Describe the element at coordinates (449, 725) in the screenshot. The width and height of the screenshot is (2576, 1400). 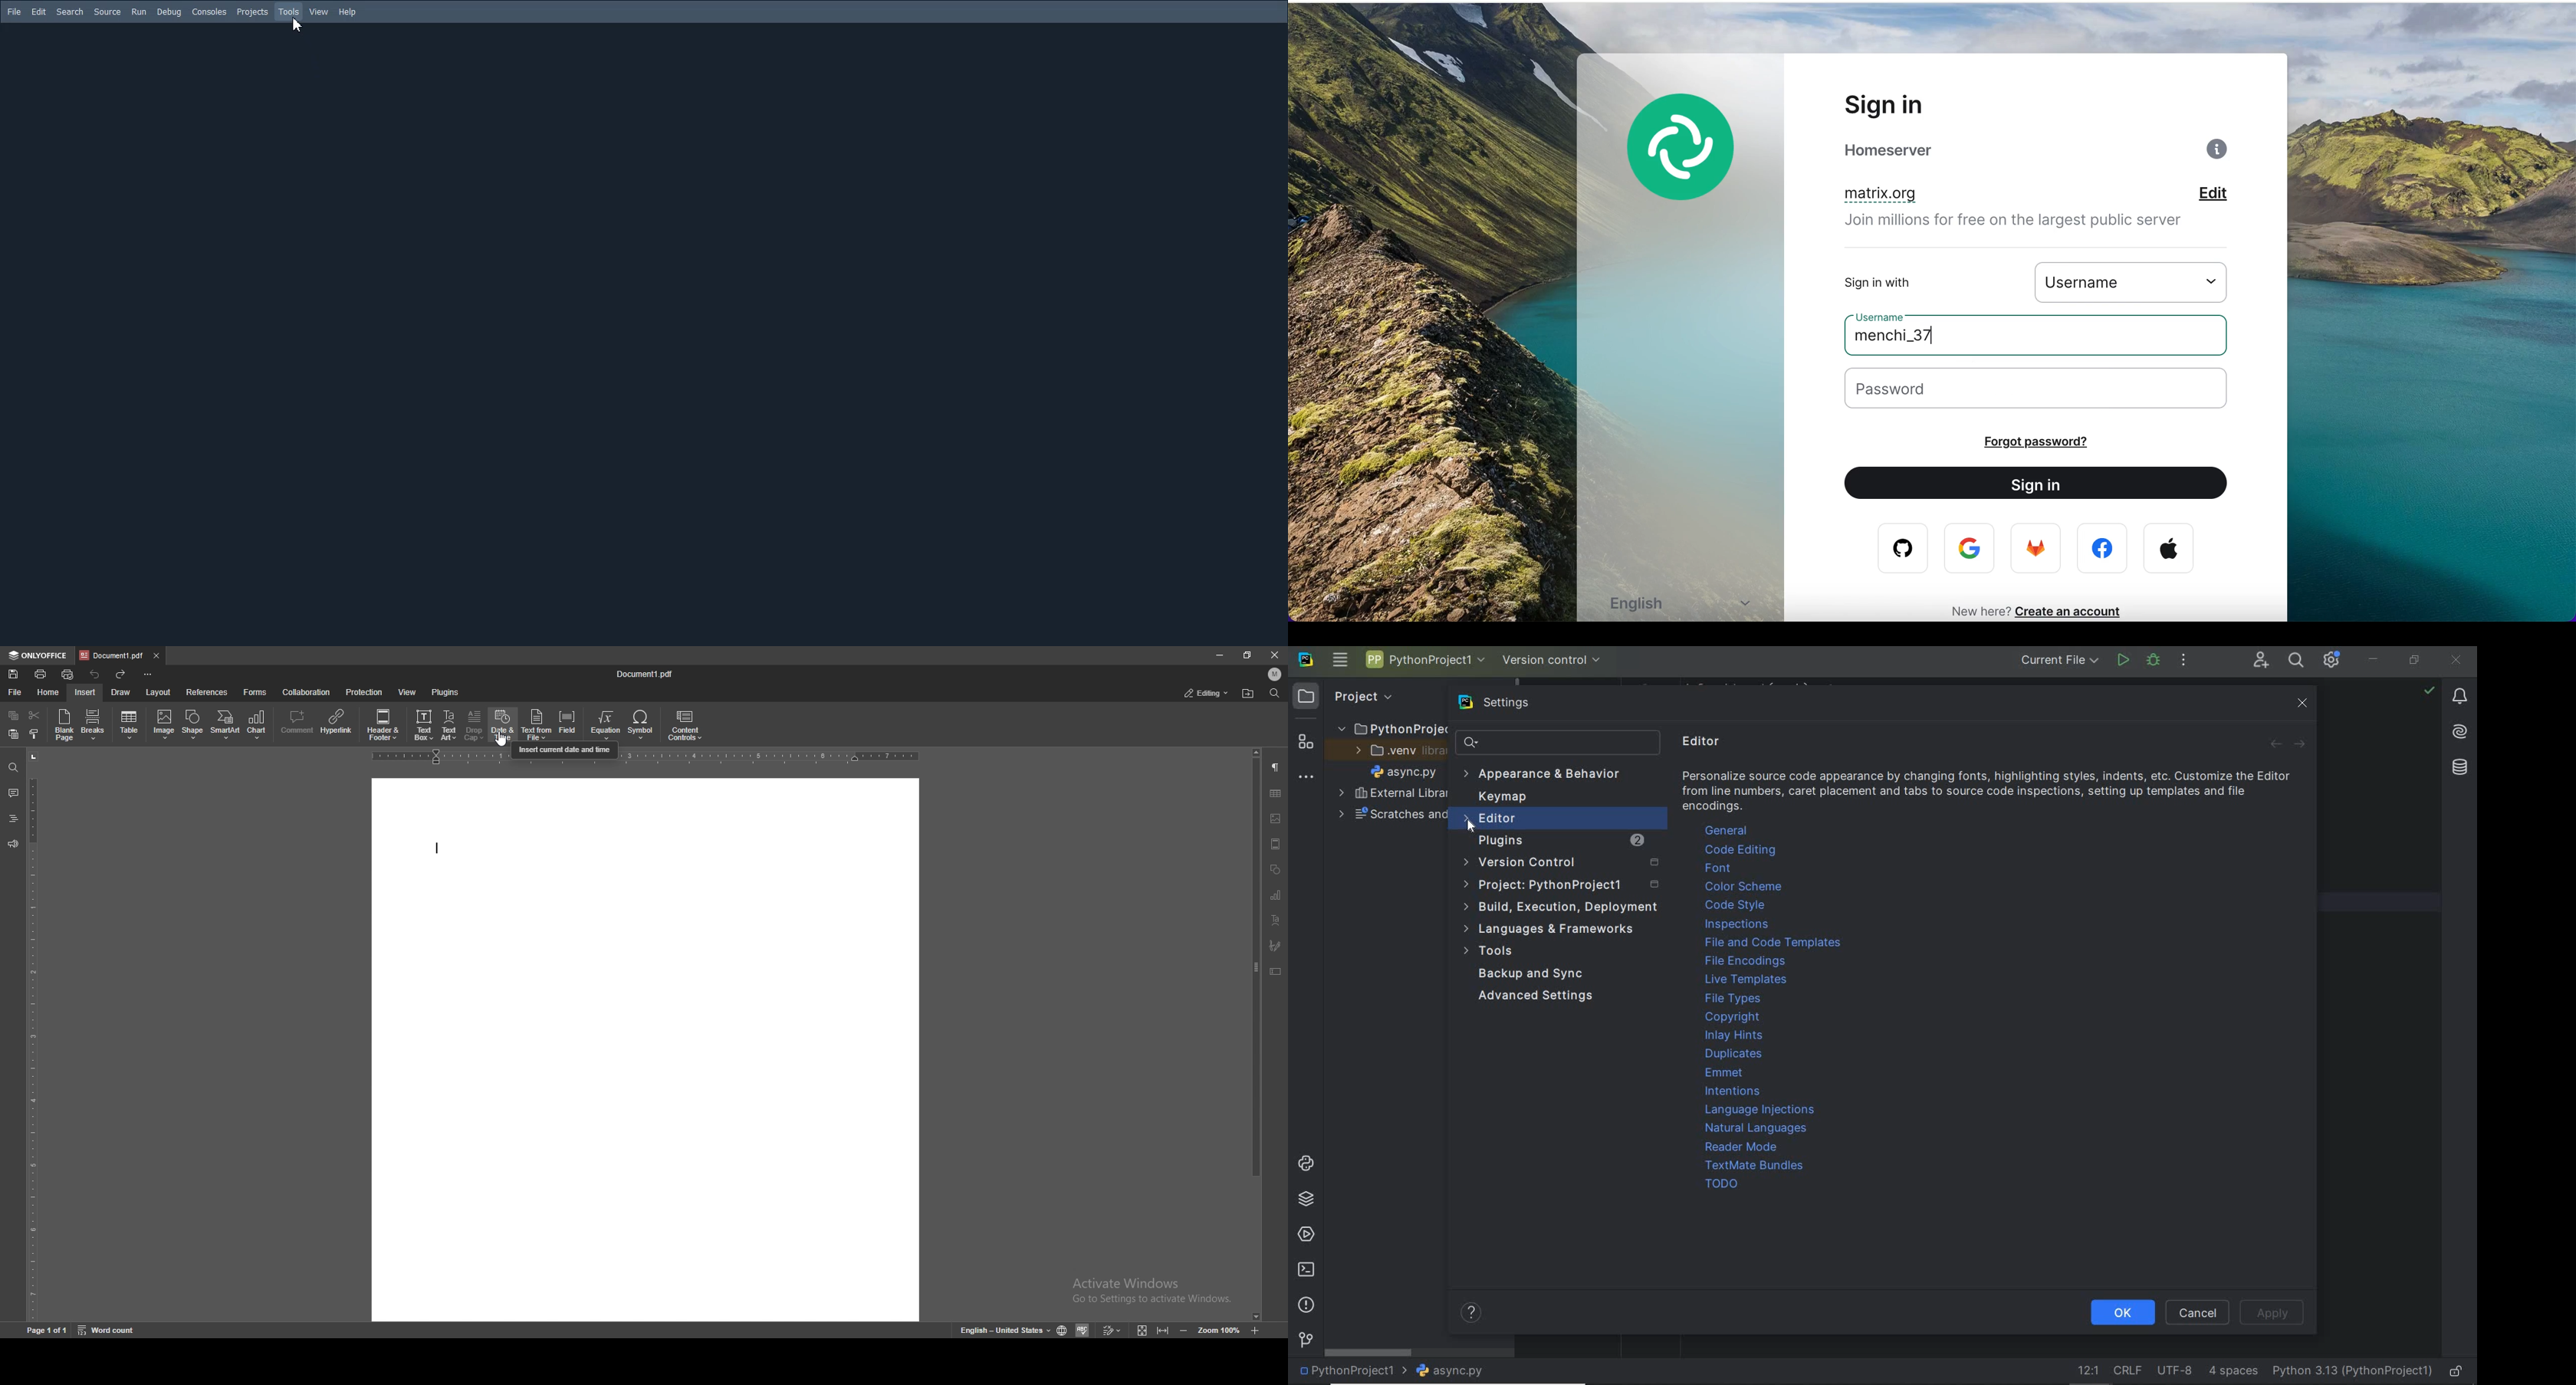
I see `text art` at that location.